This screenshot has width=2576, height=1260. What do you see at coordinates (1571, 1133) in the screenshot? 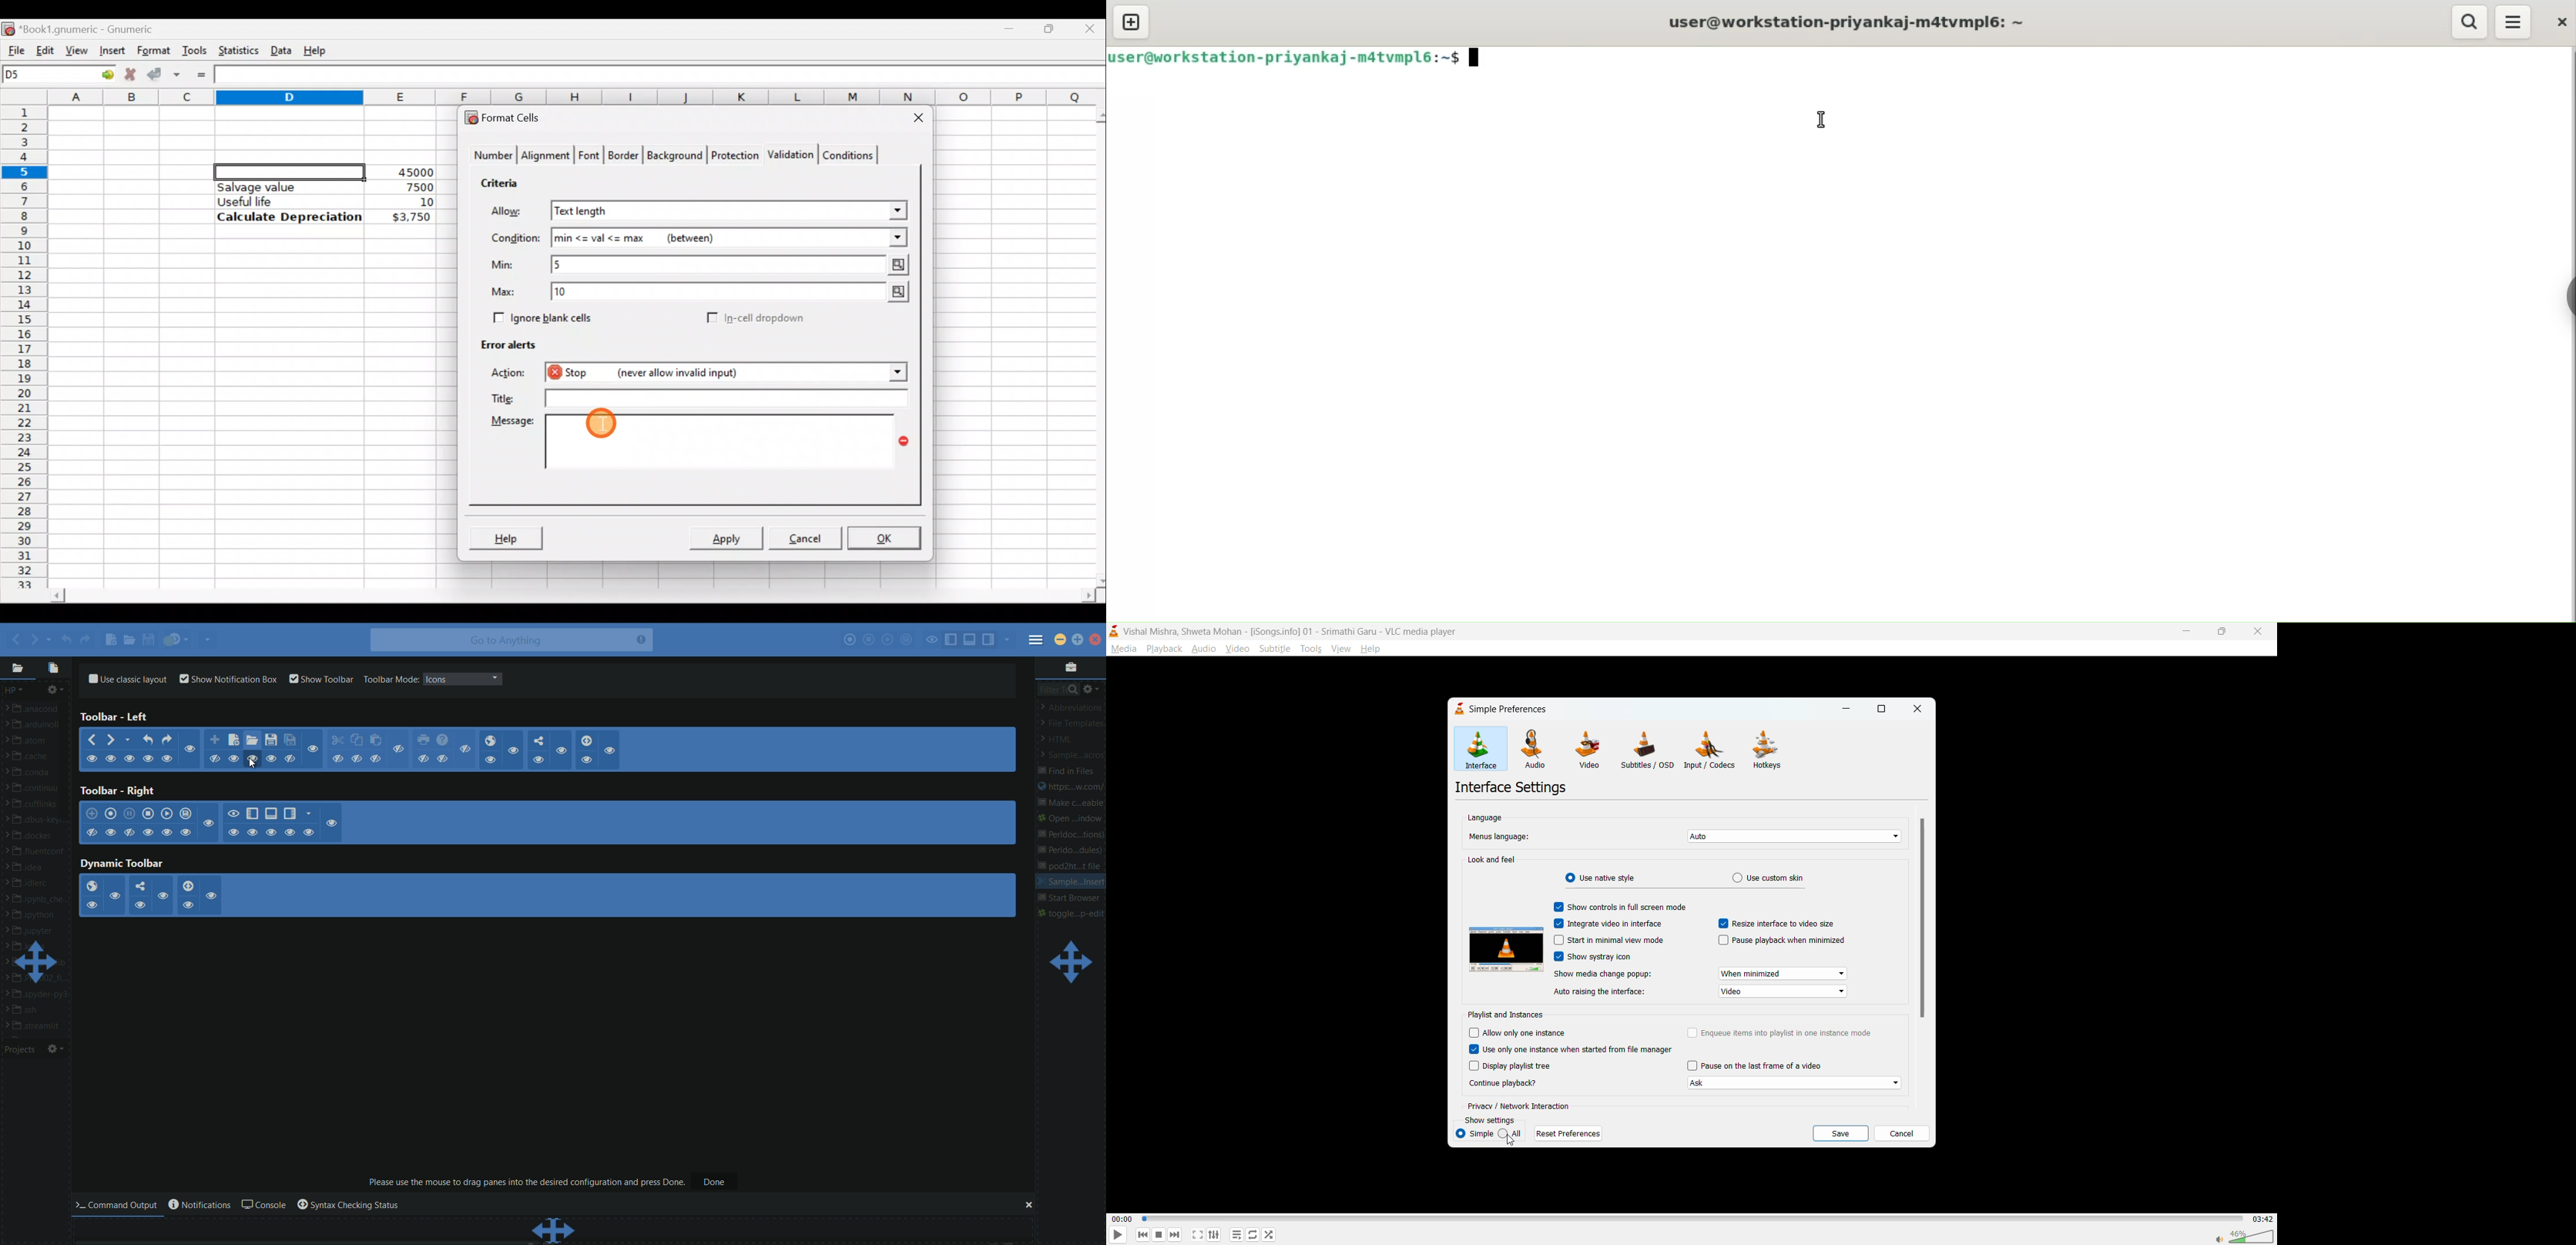
I see `reset preferences` at bounding box center [1571, 1133].